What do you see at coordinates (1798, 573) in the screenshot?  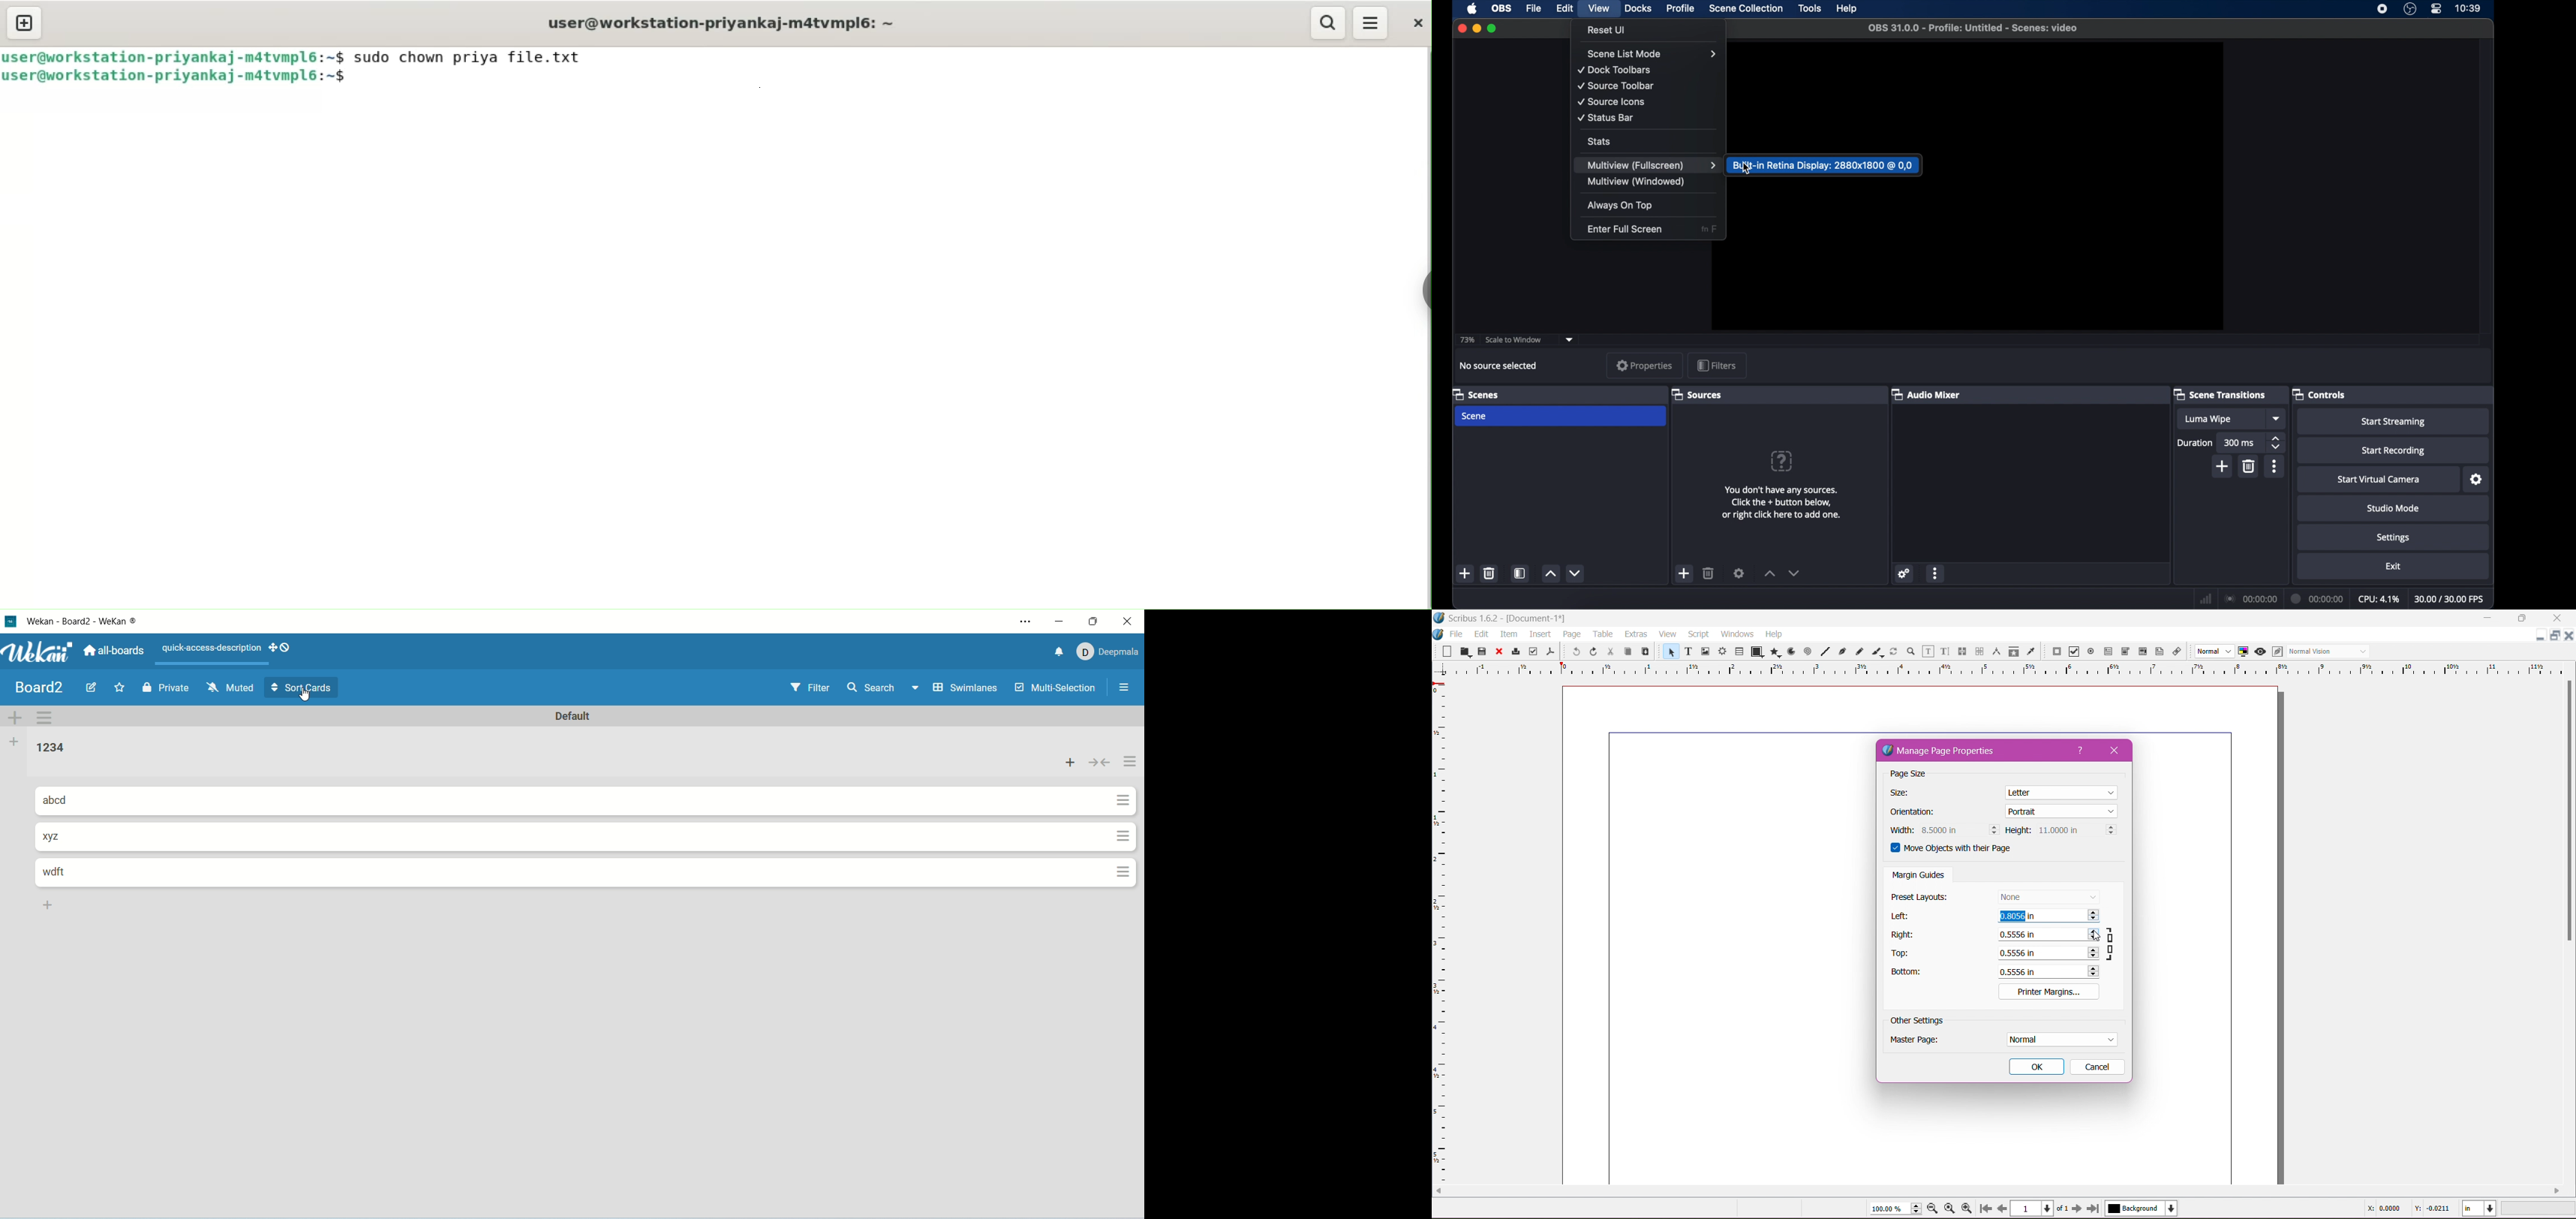 I see `decrement` at bounding box center [1798, 573].